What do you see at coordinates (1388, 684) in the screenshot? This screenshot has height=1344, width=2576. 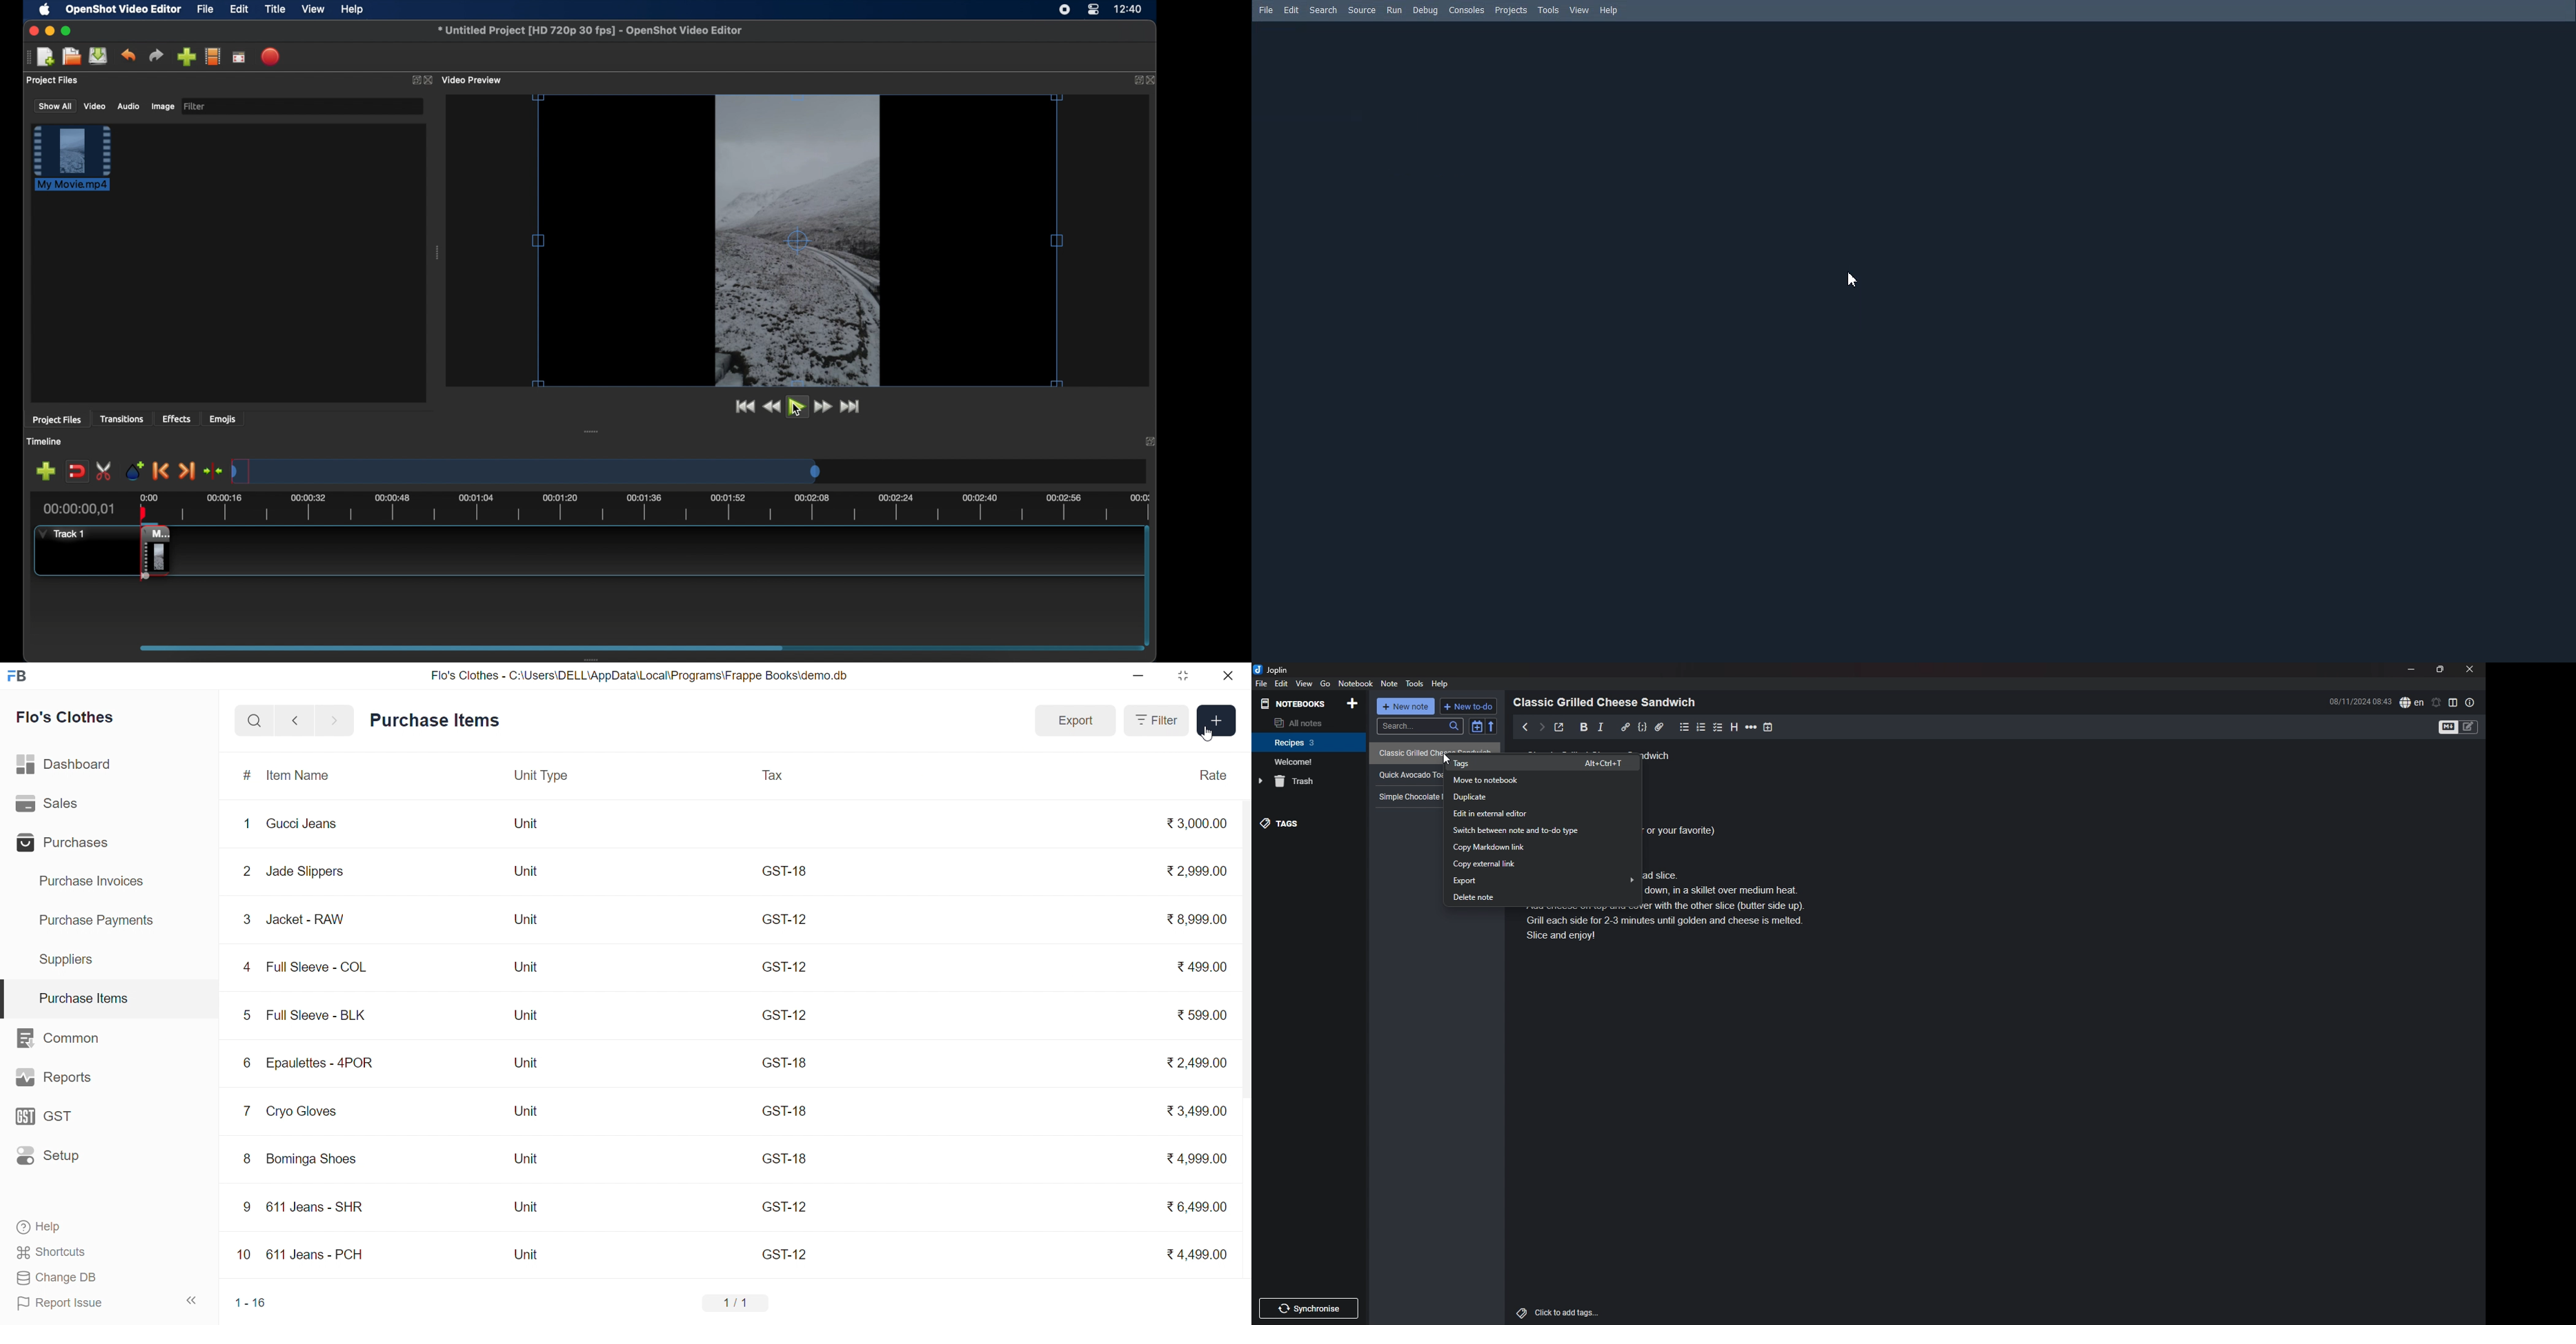 I see `note` at bounding box center [1388, 684].